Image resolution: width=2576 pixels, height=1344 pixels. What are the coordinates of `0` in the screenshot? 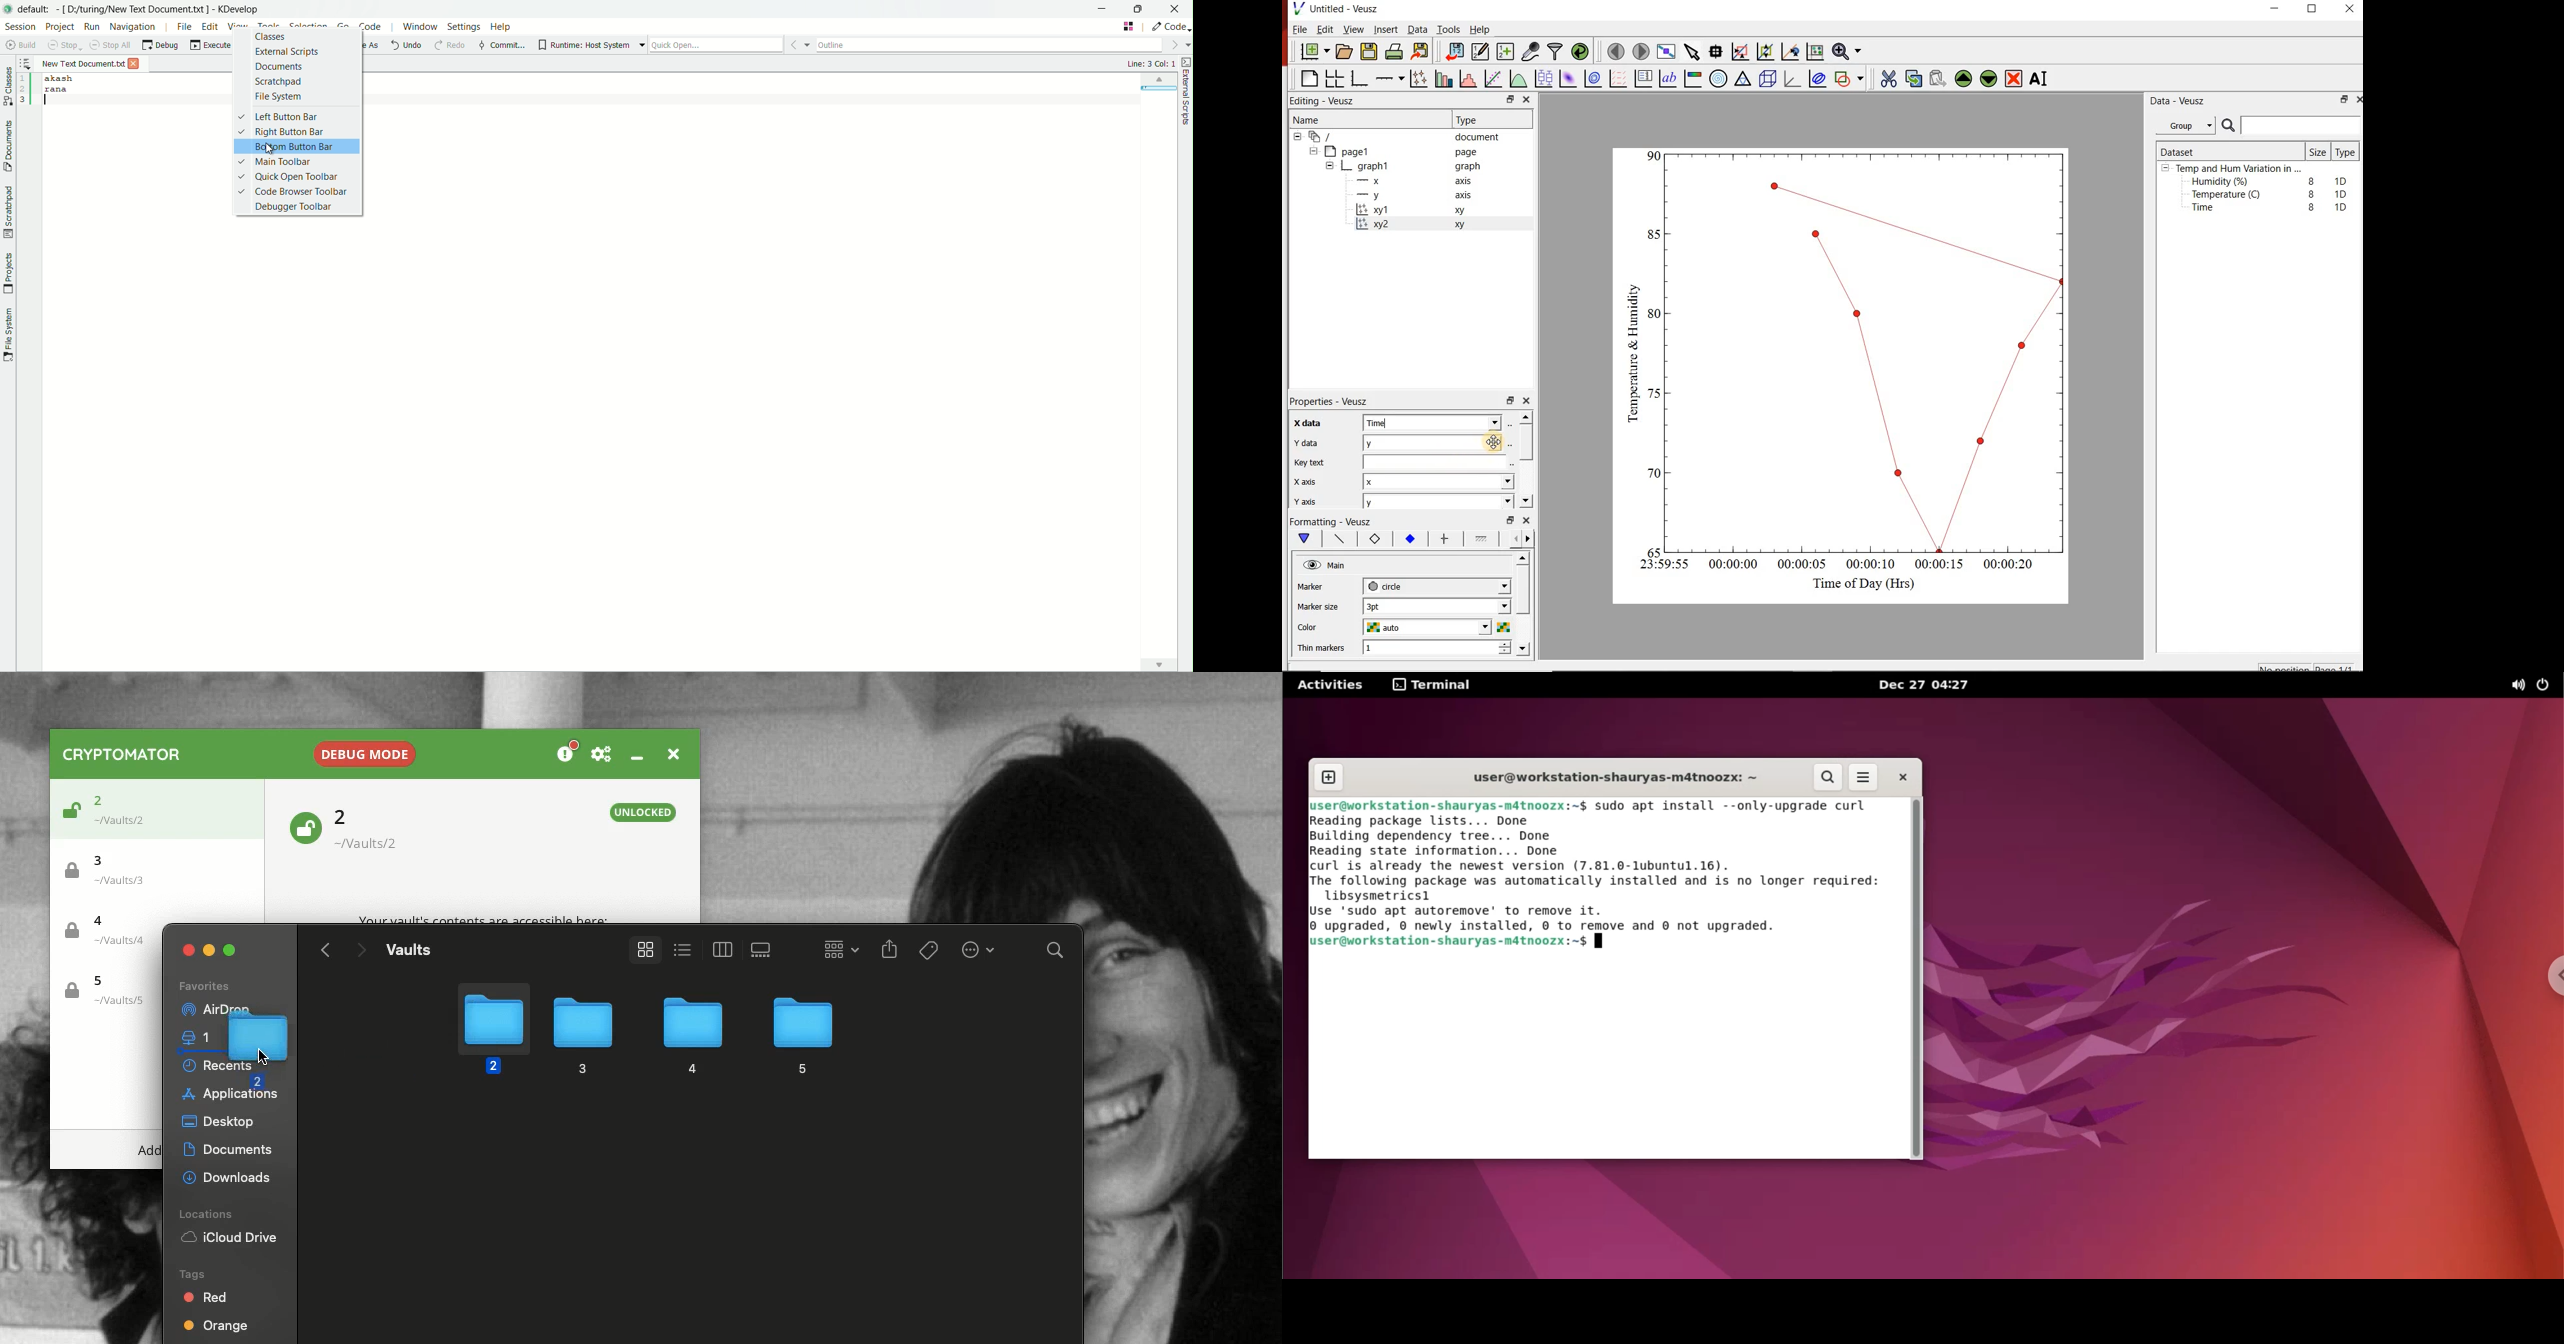 It's located at (1653, 550).